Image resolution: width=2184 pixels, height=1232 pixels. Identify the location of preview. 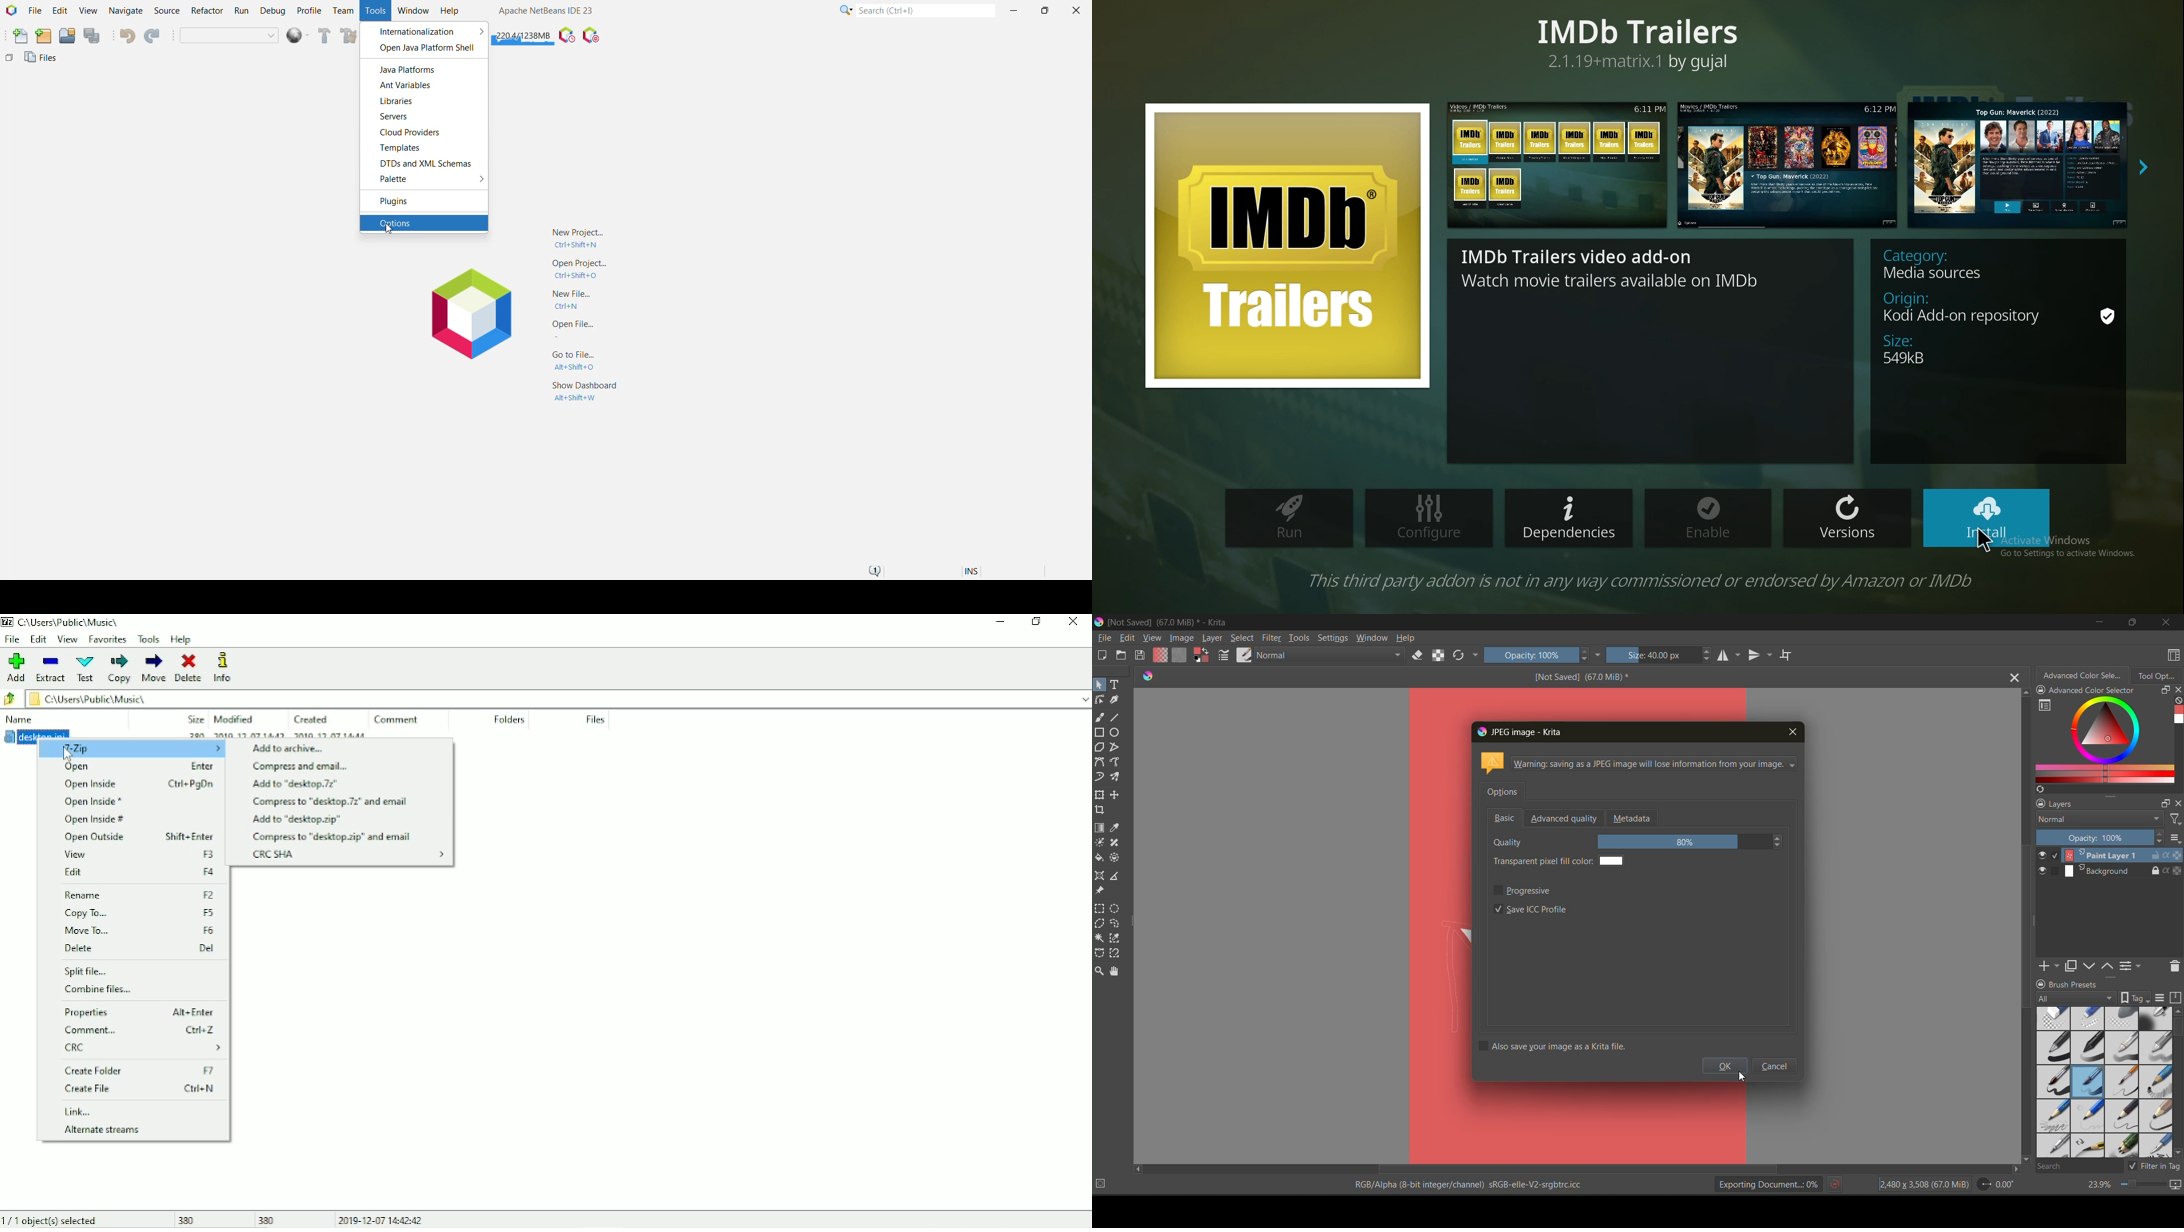
(1558, 164).